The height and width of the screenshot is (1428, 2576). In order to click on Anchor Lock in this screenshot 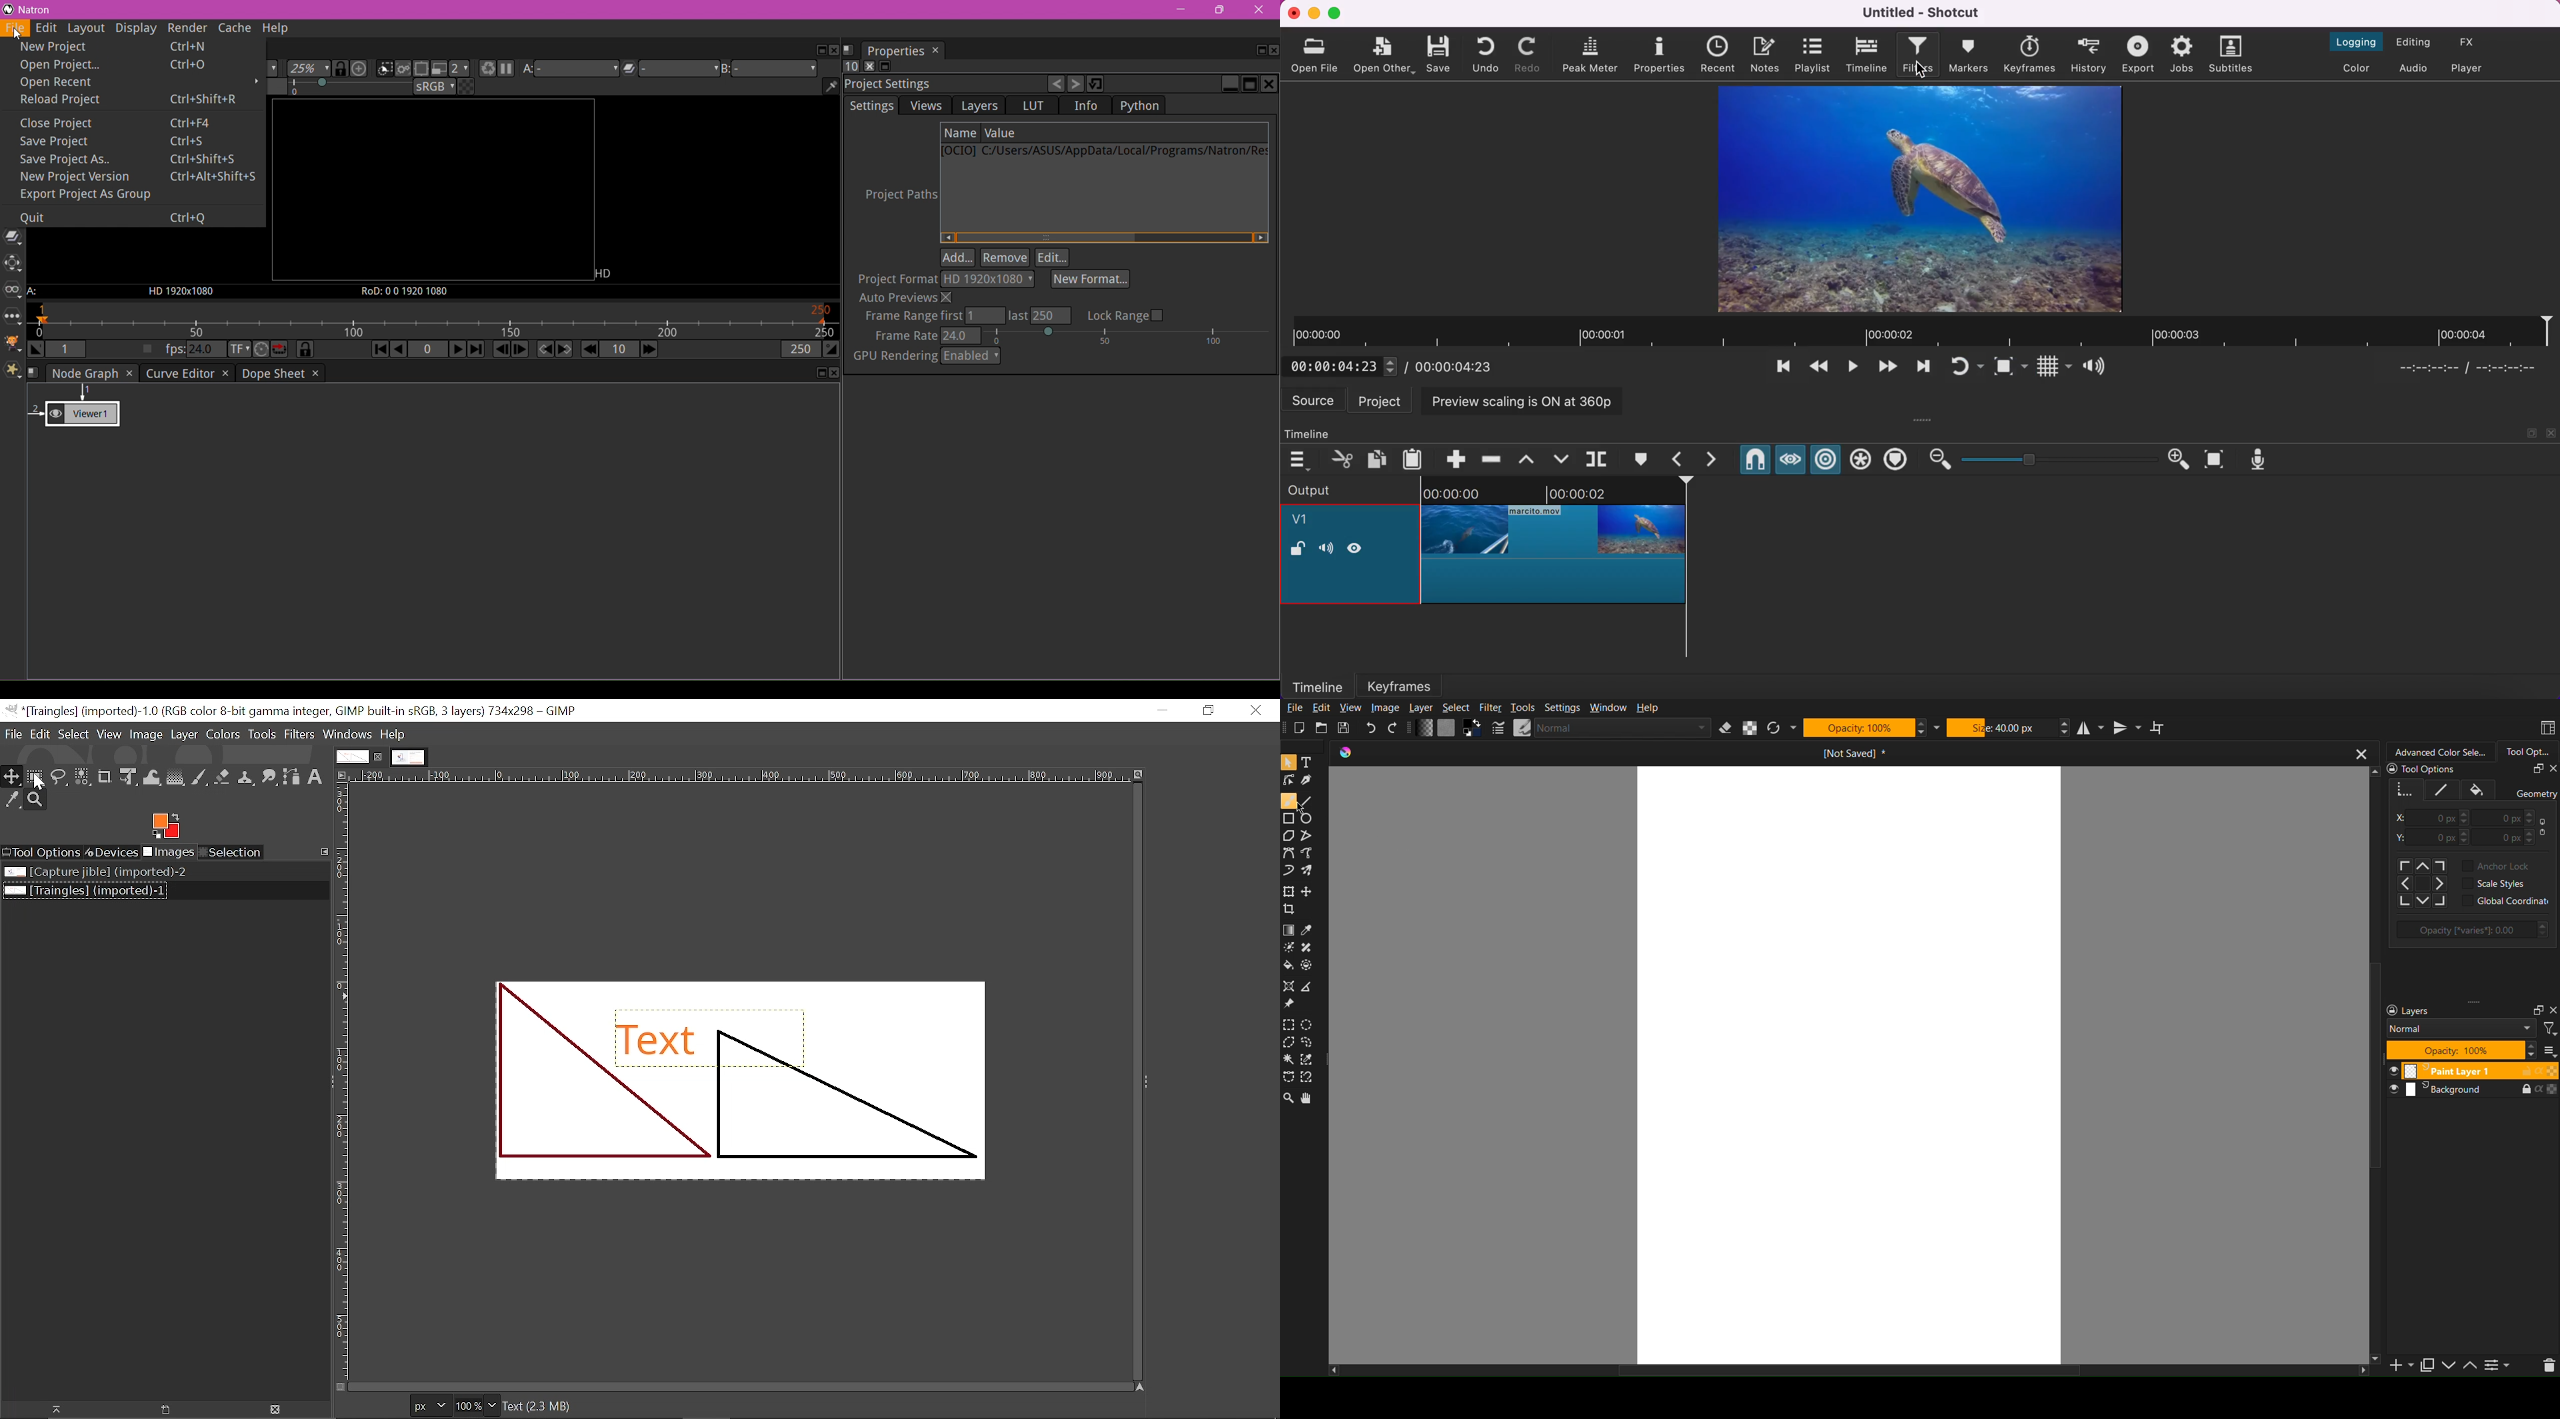, I will do `click(2500, 867)`.